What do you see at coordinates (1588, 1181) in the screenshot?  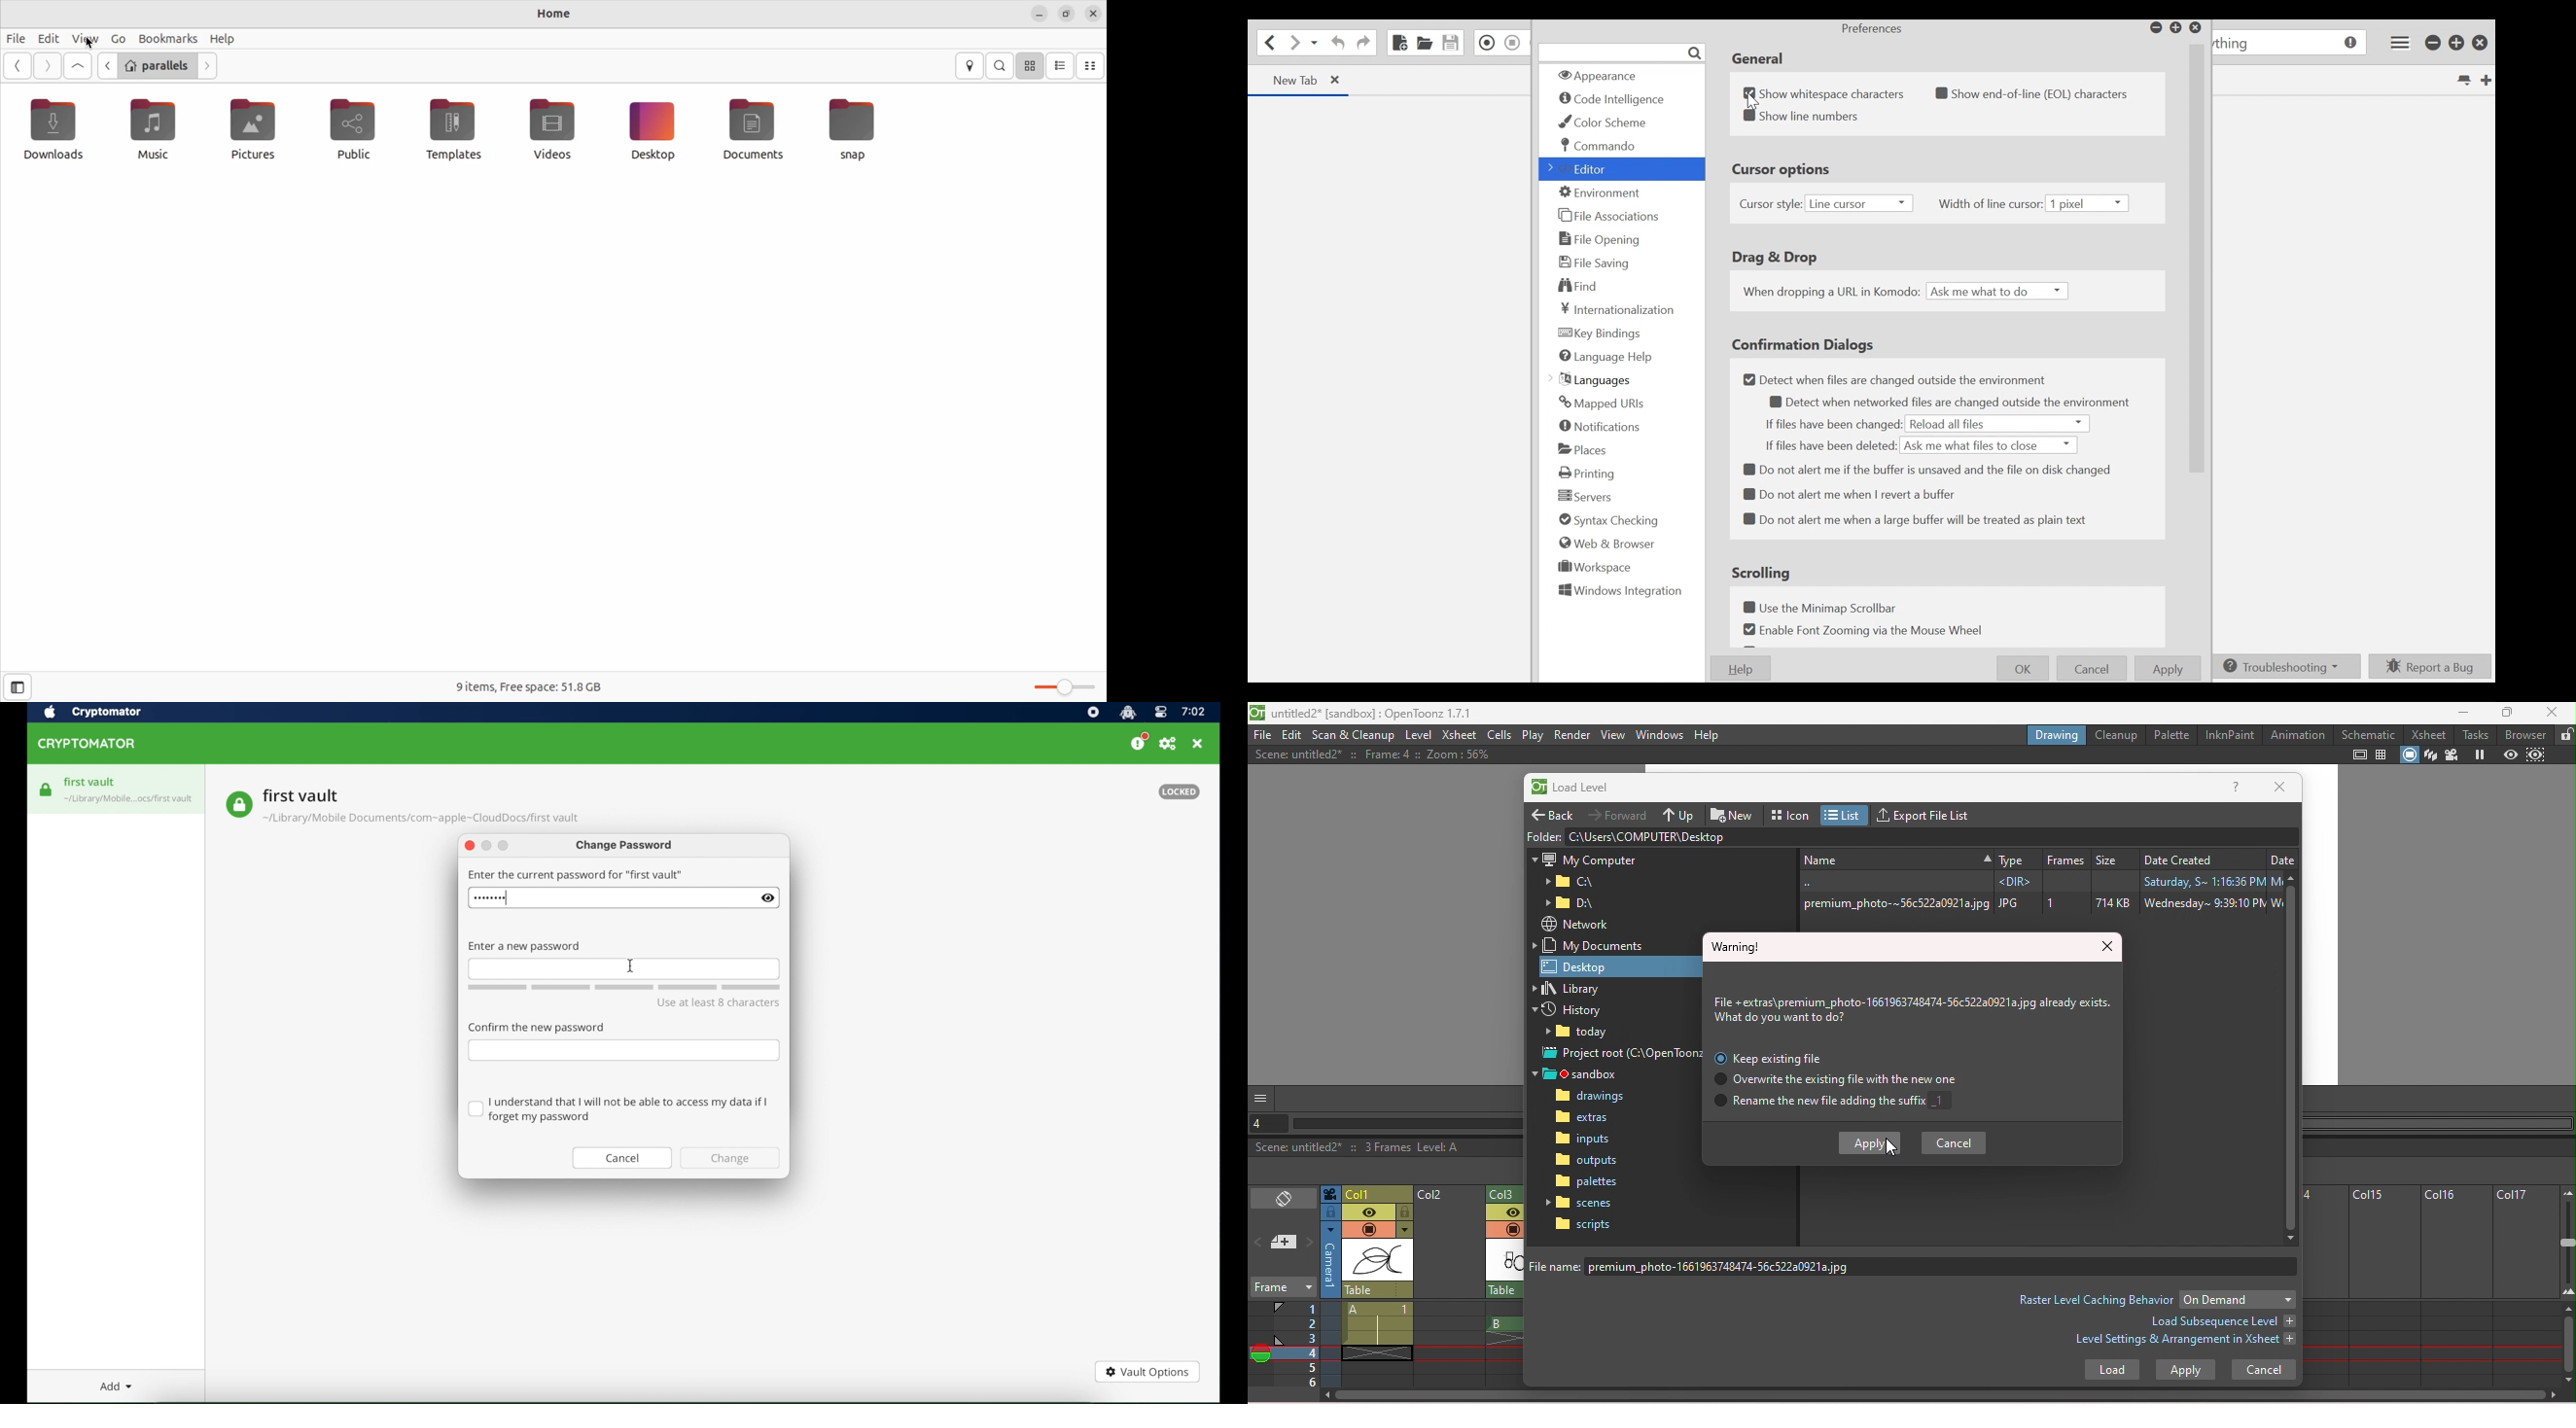 I see `Palettes` at bounding box center [1588, 1181].